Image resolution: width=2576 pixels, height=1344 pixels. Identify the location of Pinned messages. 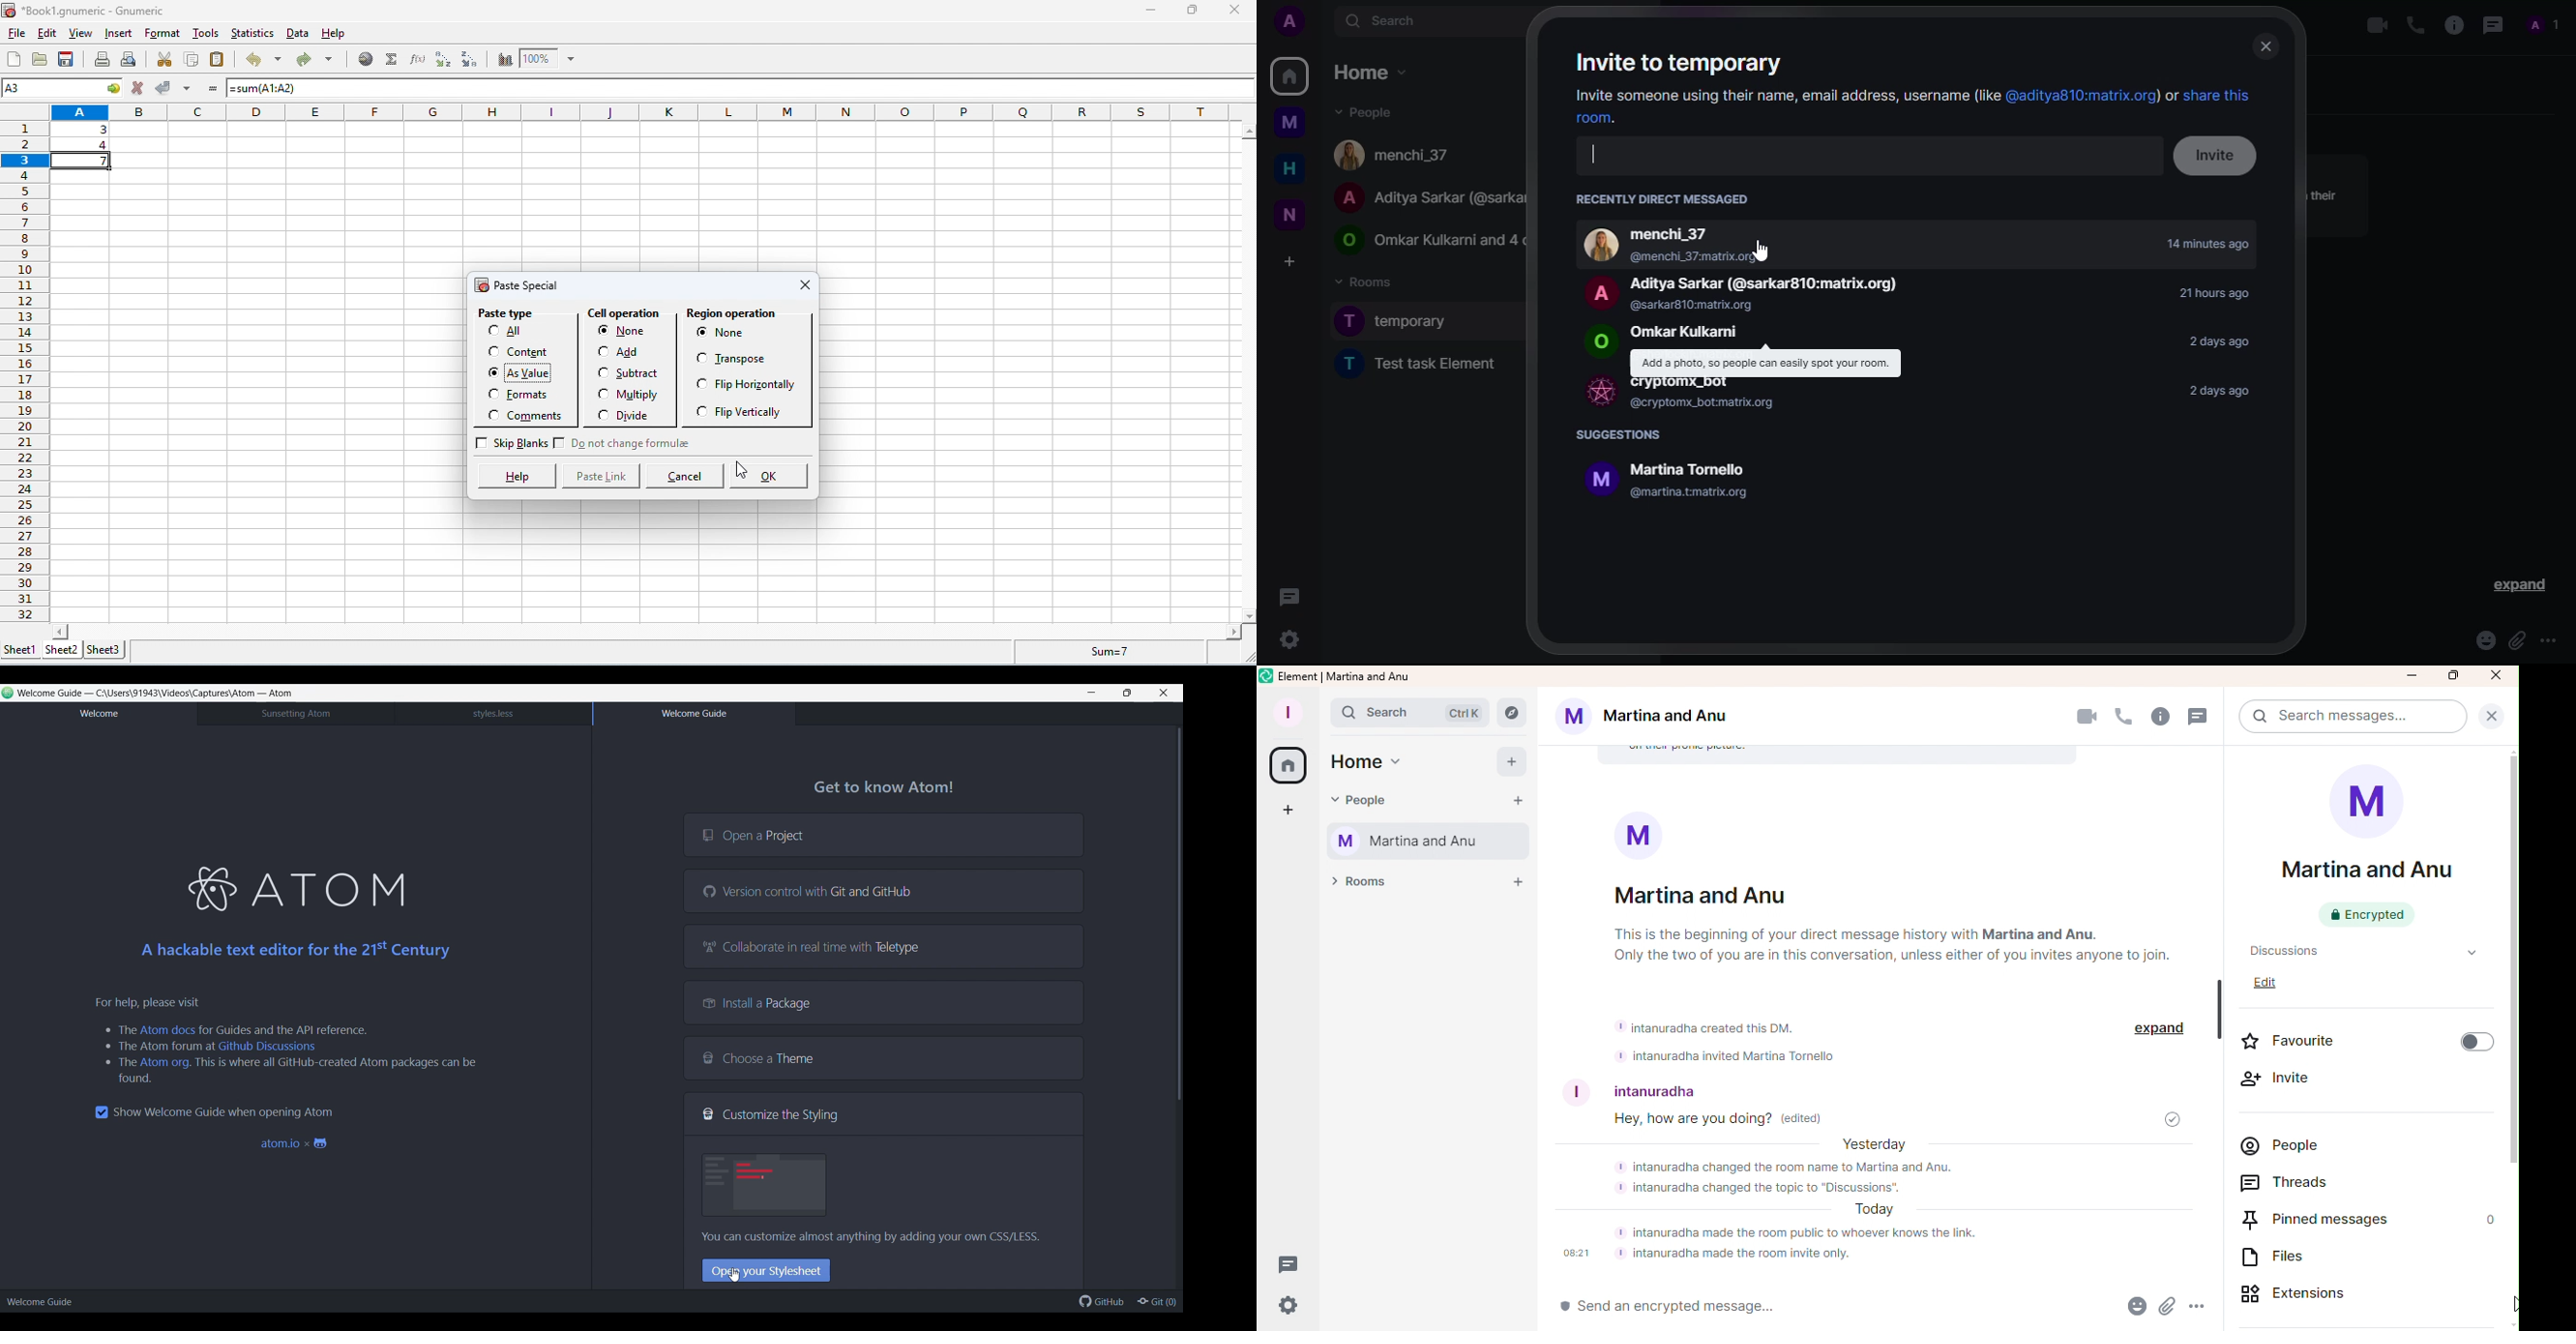
(2308, 1220).